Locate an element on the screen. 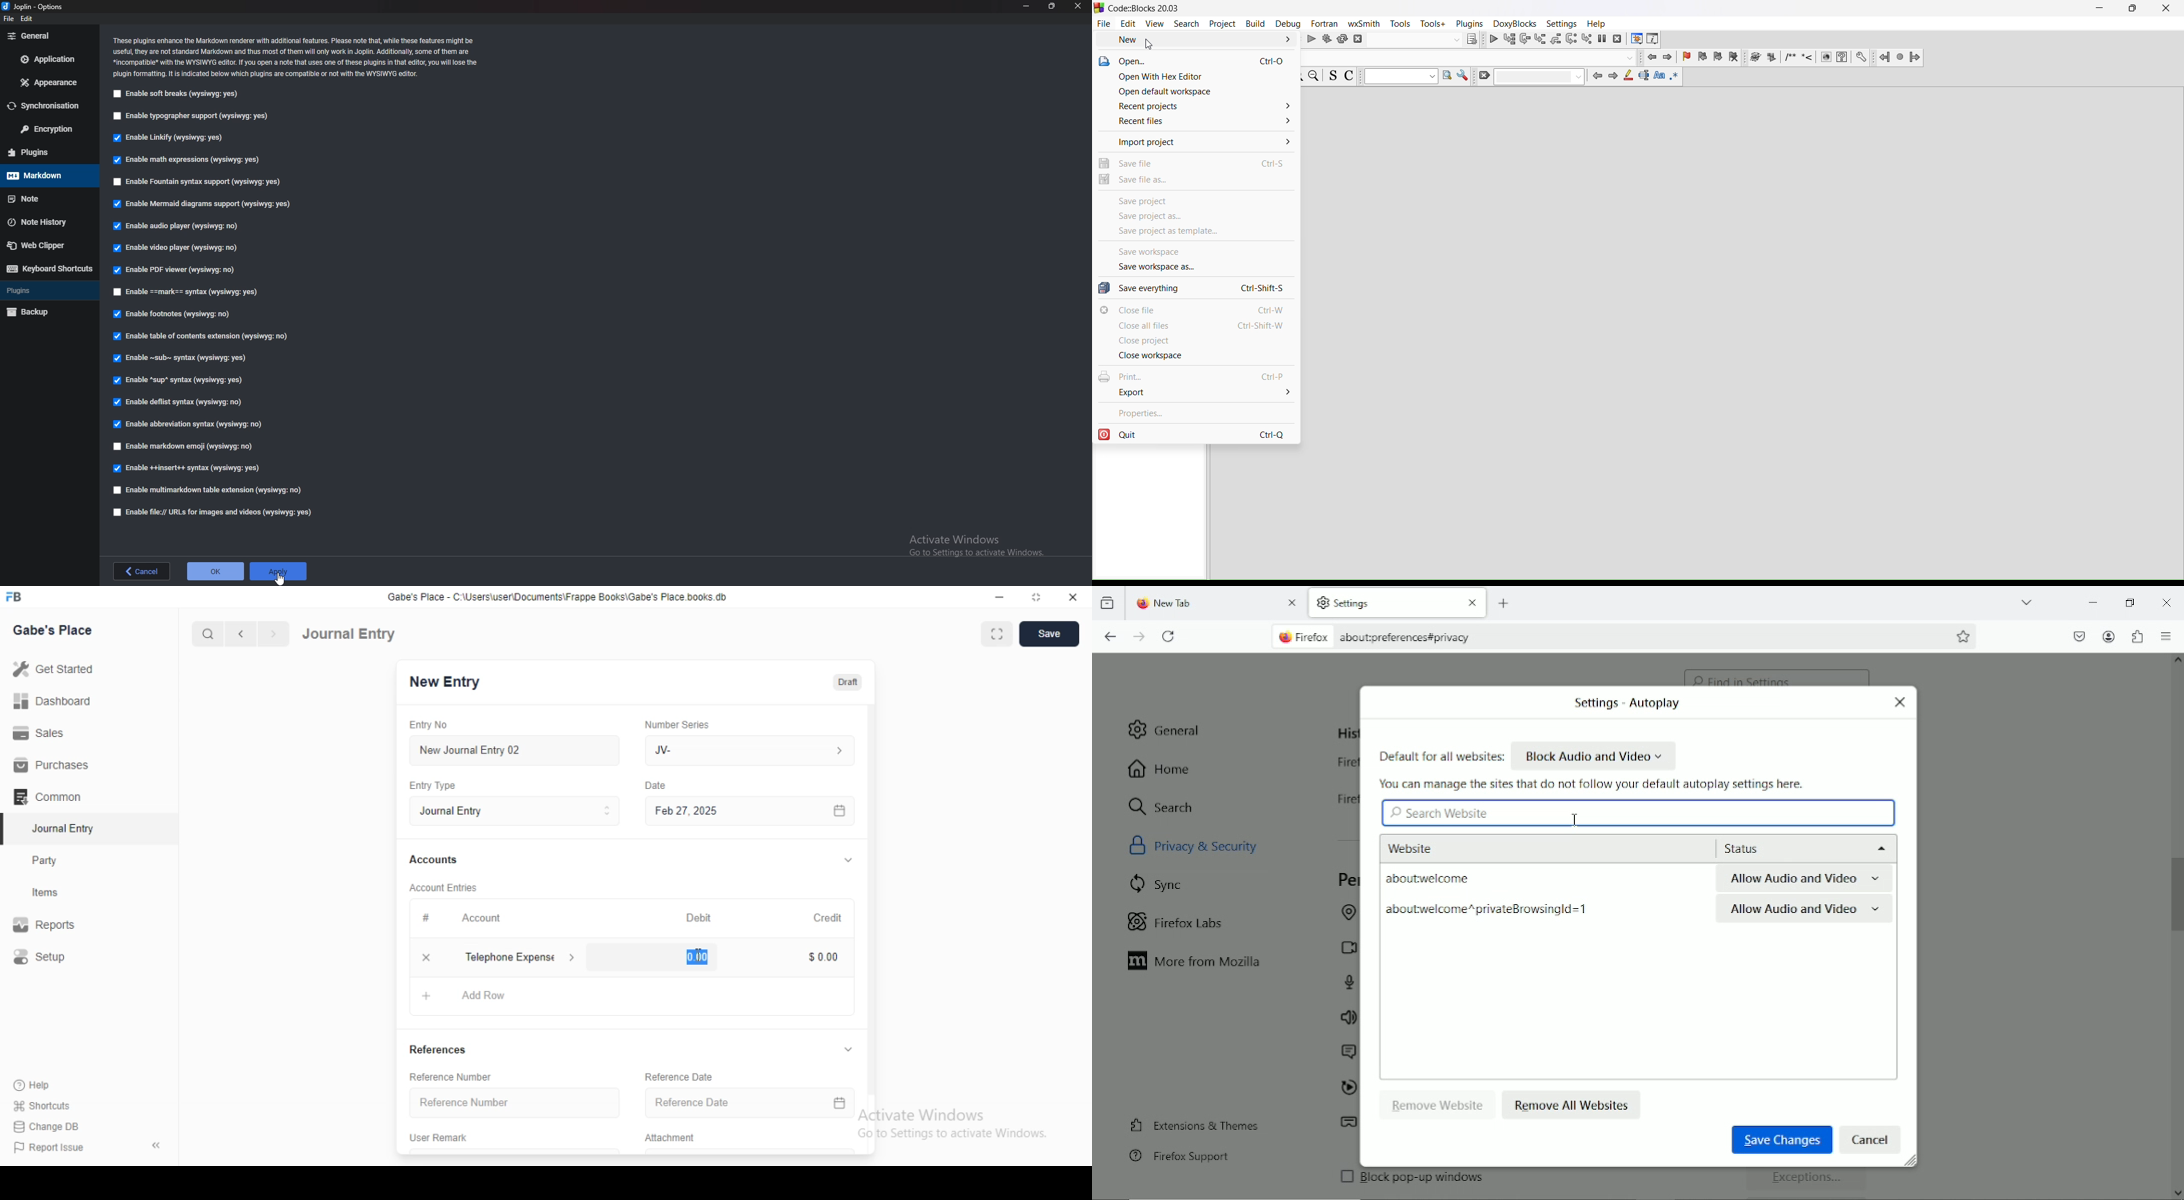 The height and width of the screenshot is (1204, 2184). markdown is located at coordinates (46, 176).